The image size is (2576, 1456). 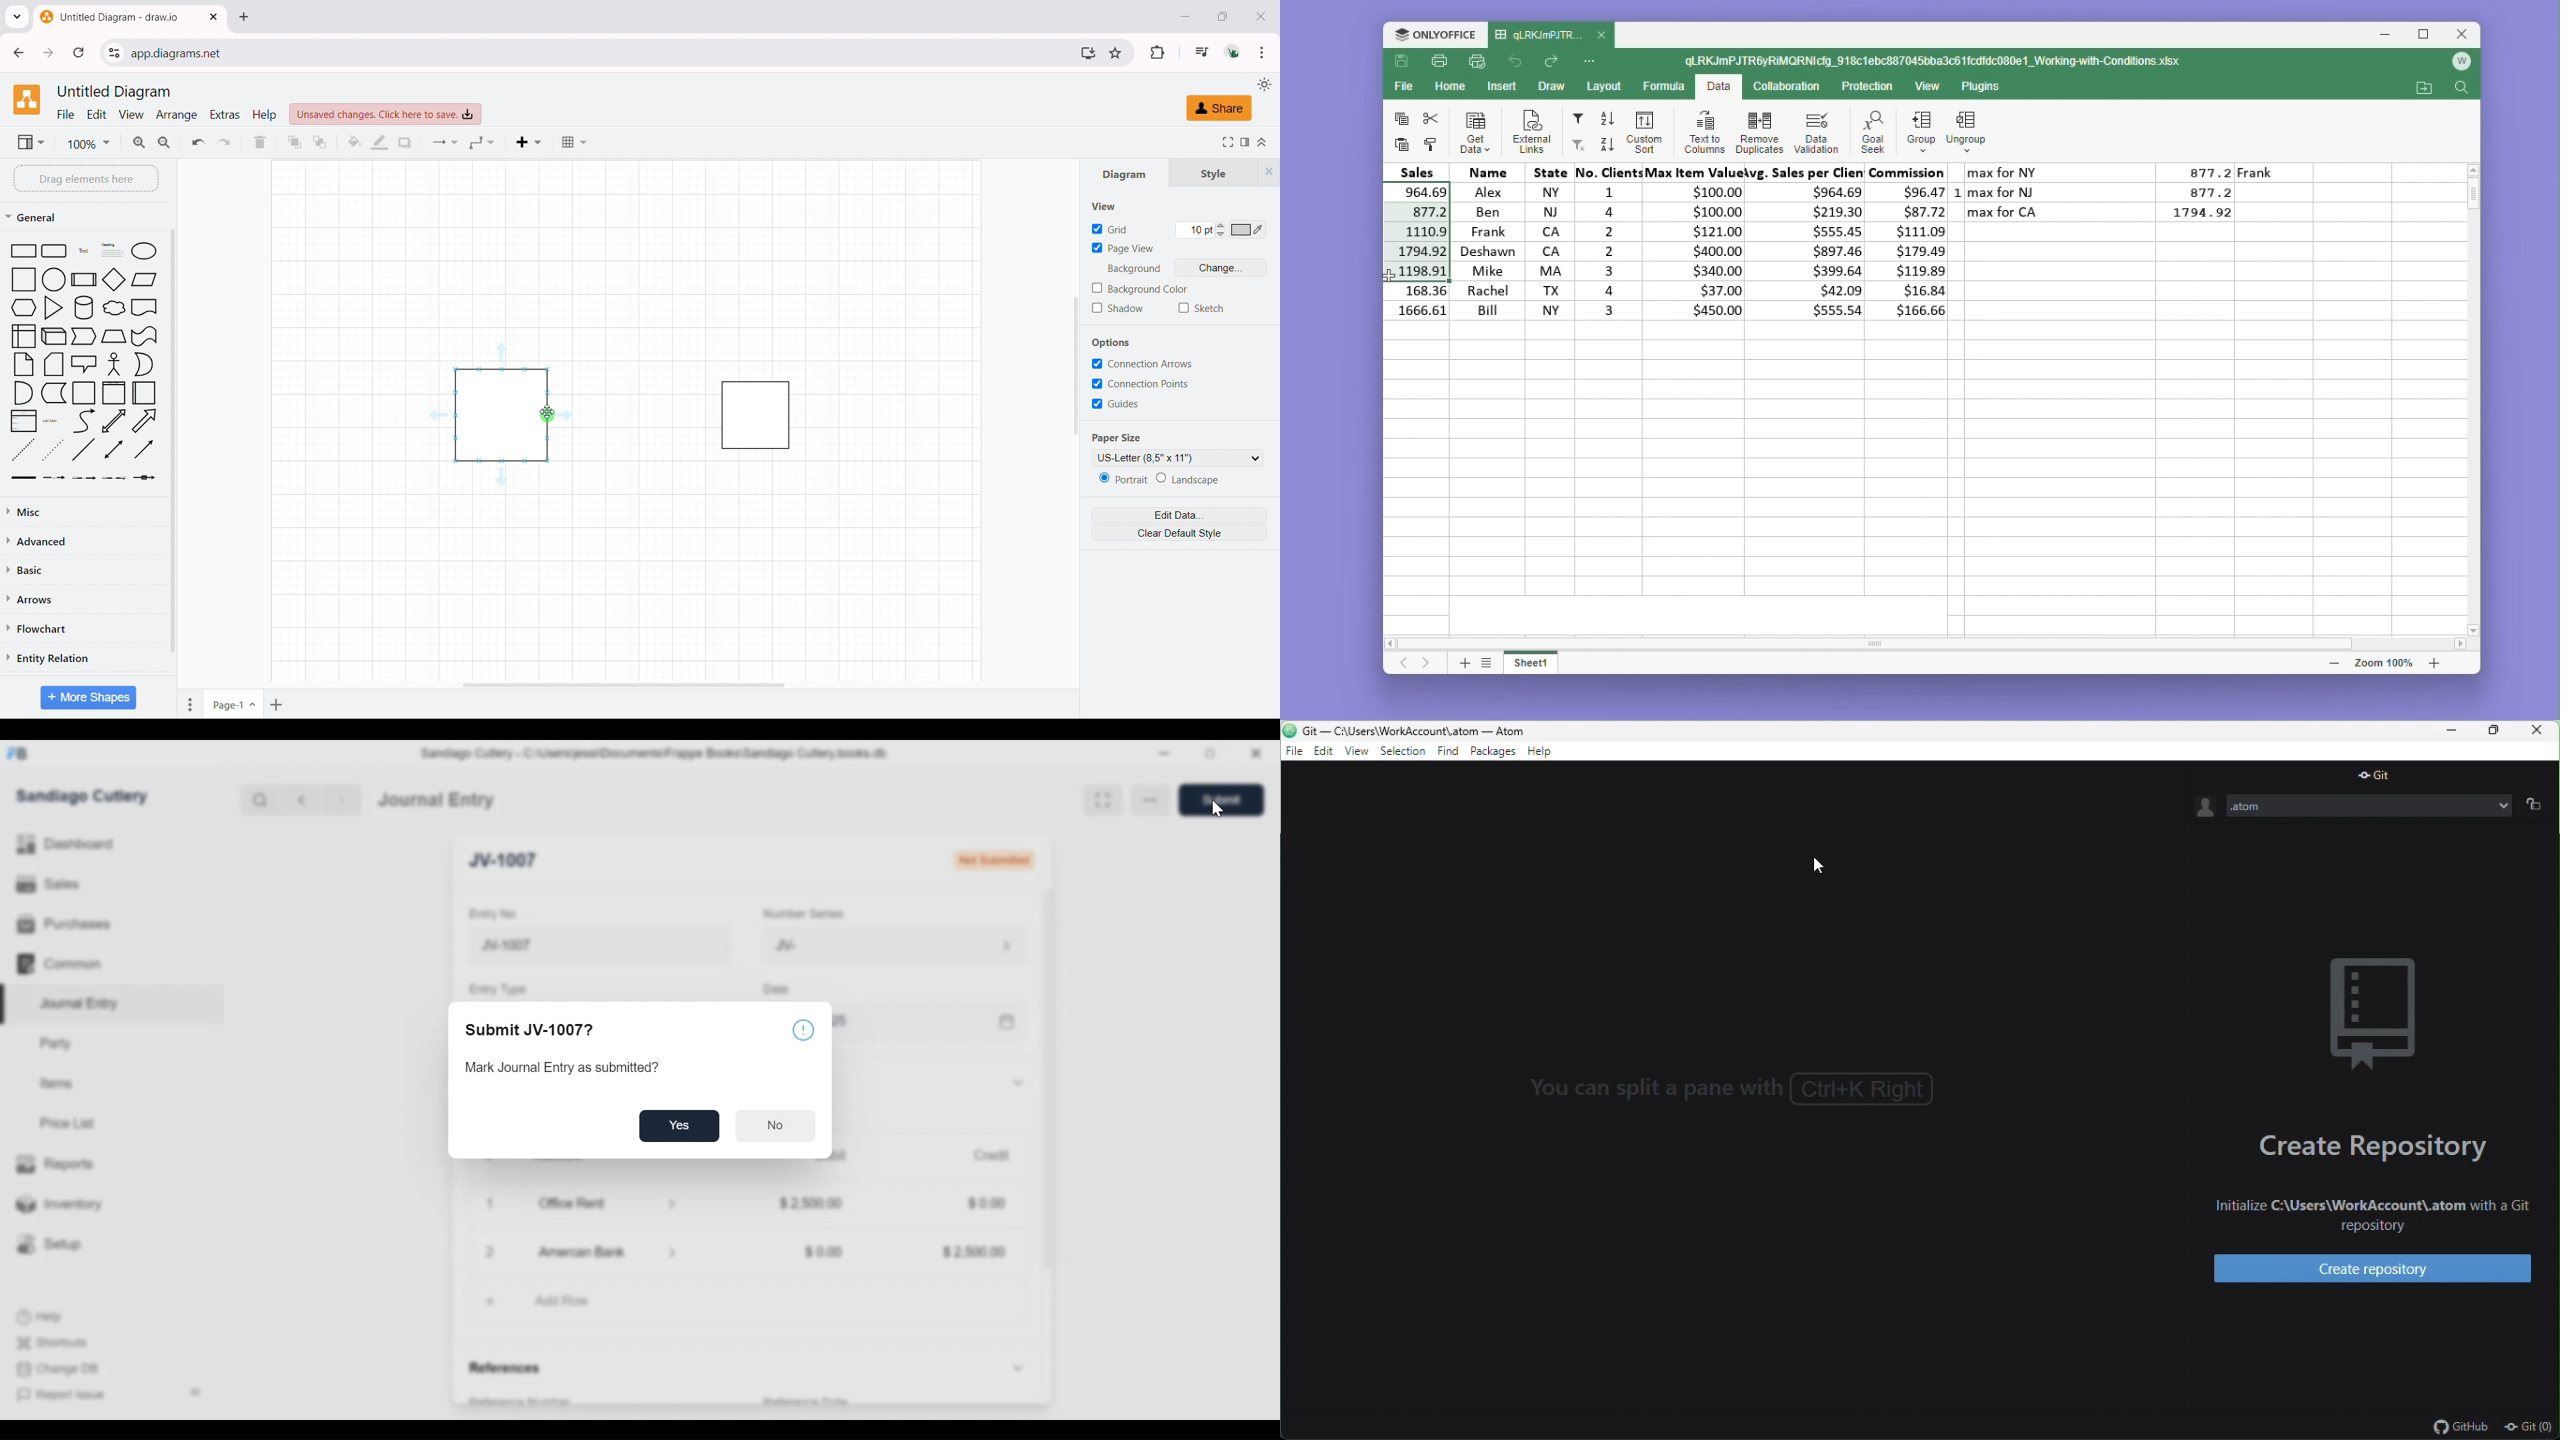 I want to click on URL space, so click(x=601, y=52).